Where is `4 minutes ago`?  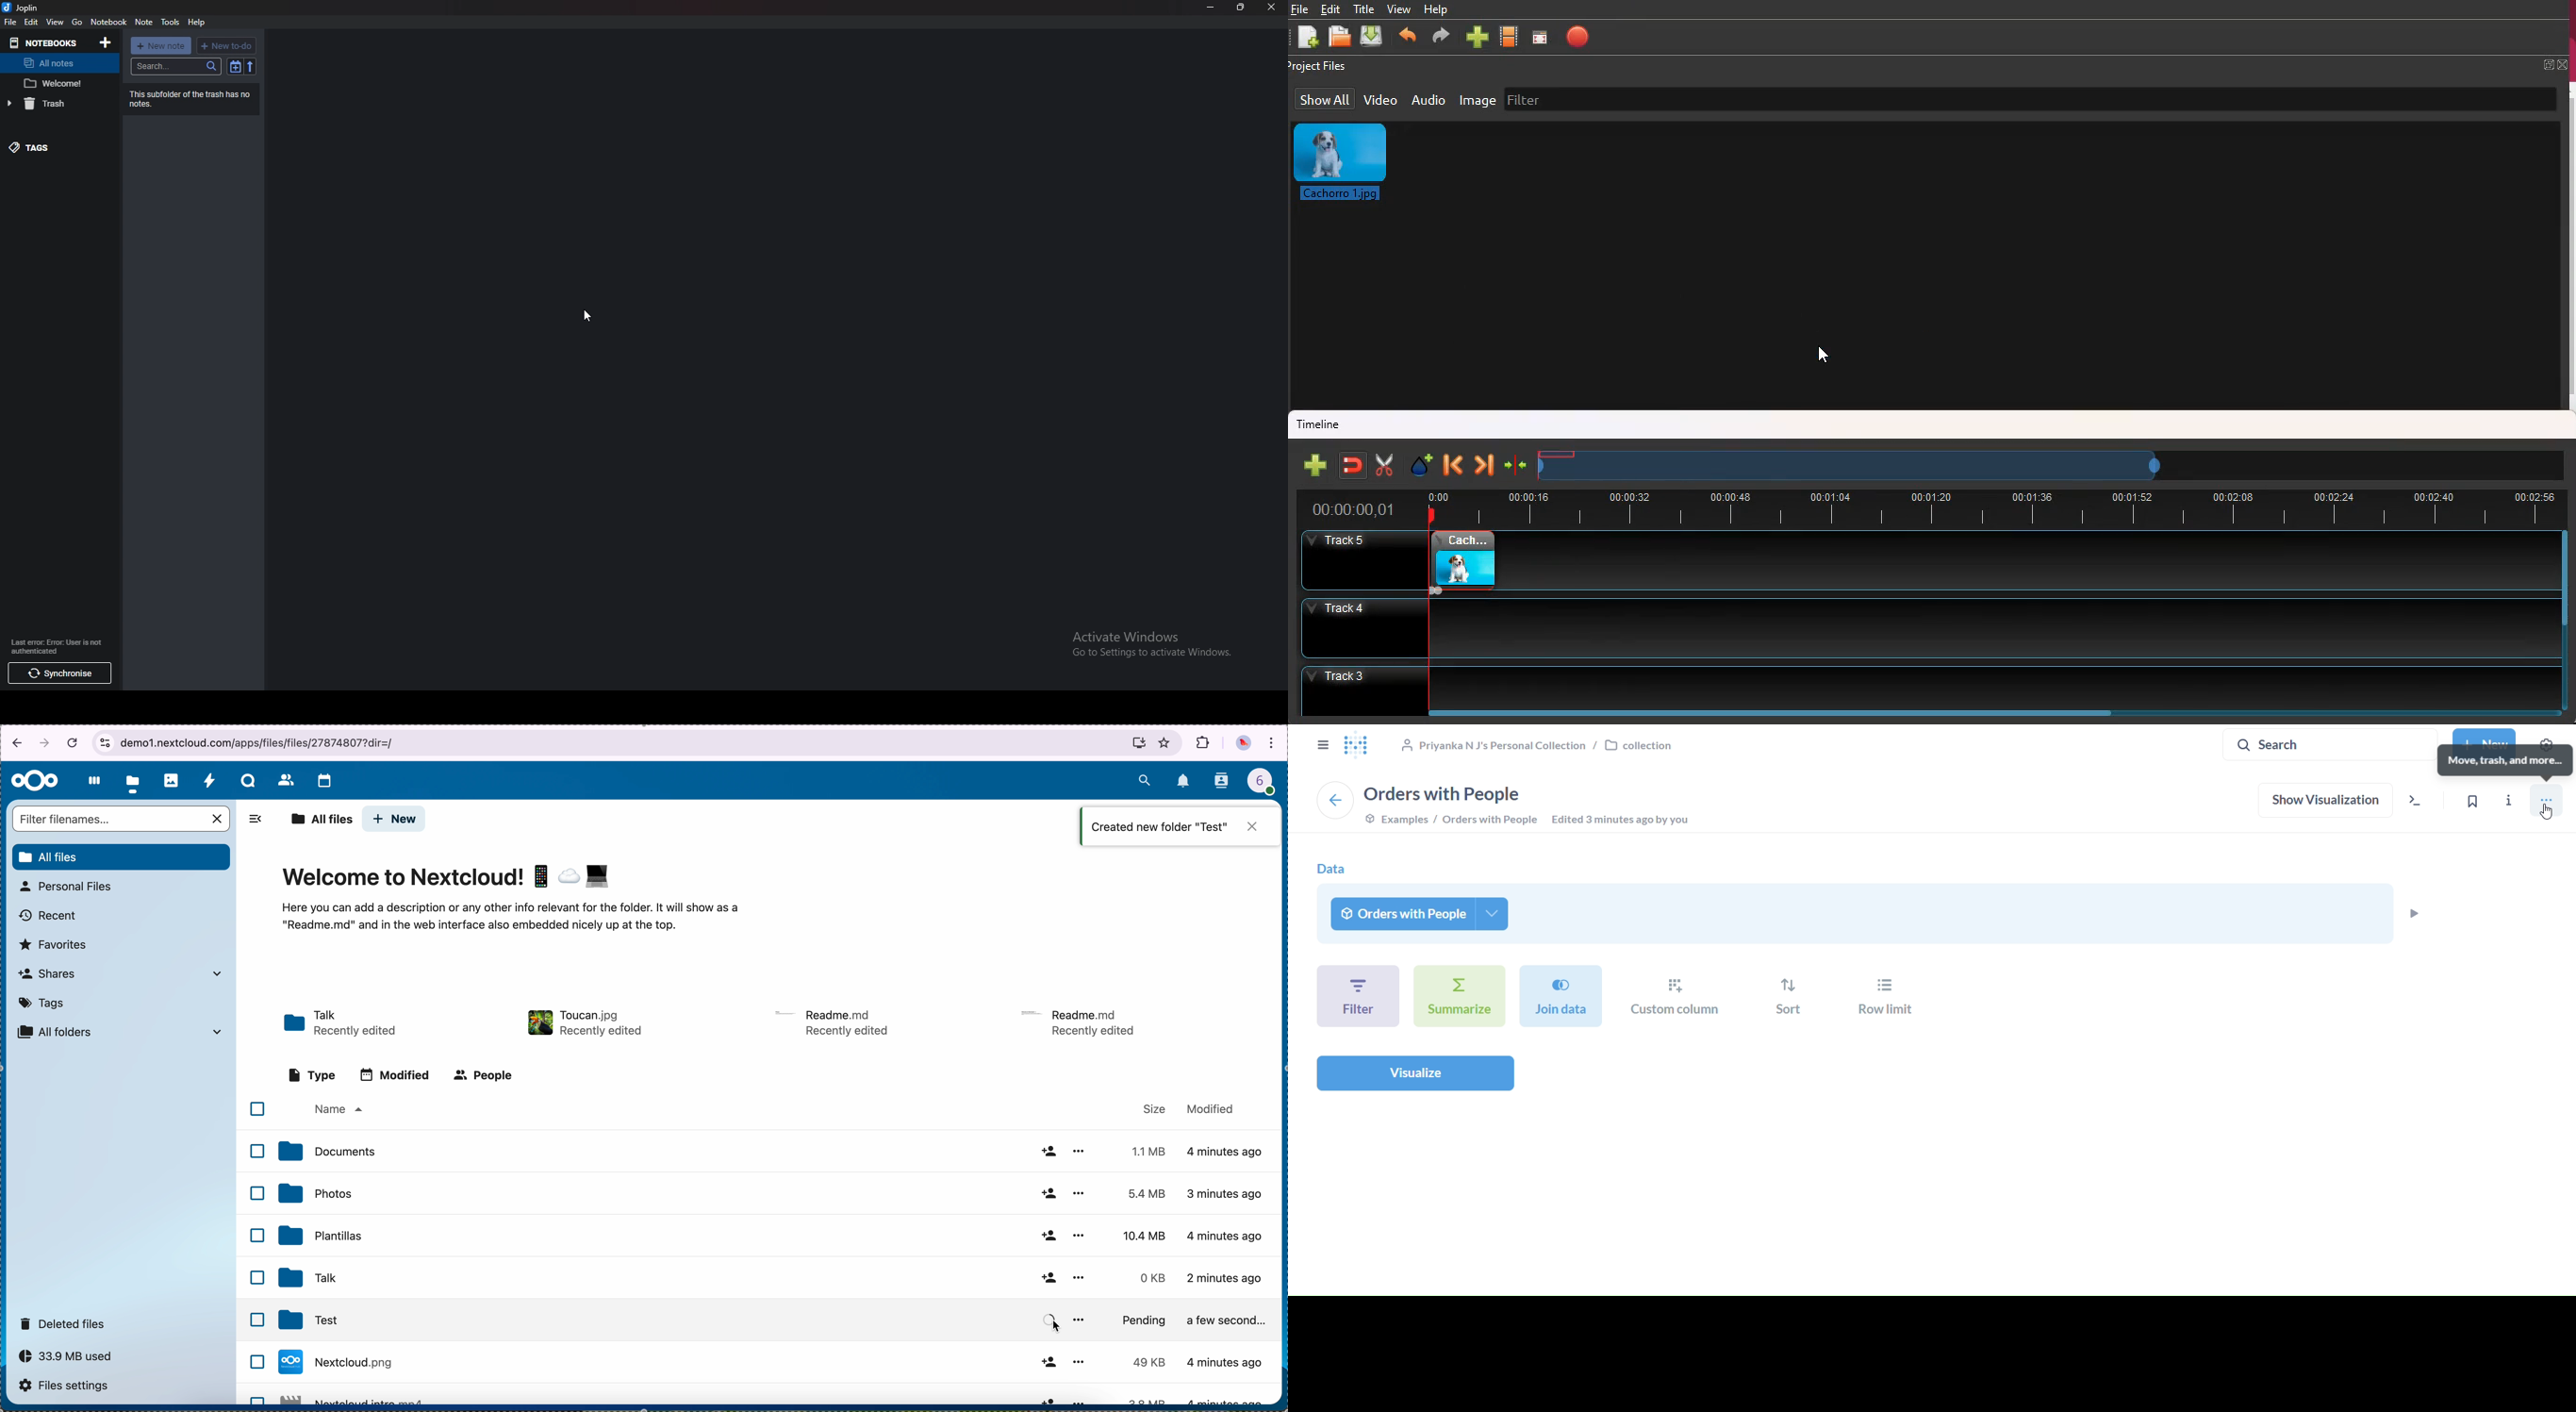 4 minutes ago is located at coordinates (1226, 1362).